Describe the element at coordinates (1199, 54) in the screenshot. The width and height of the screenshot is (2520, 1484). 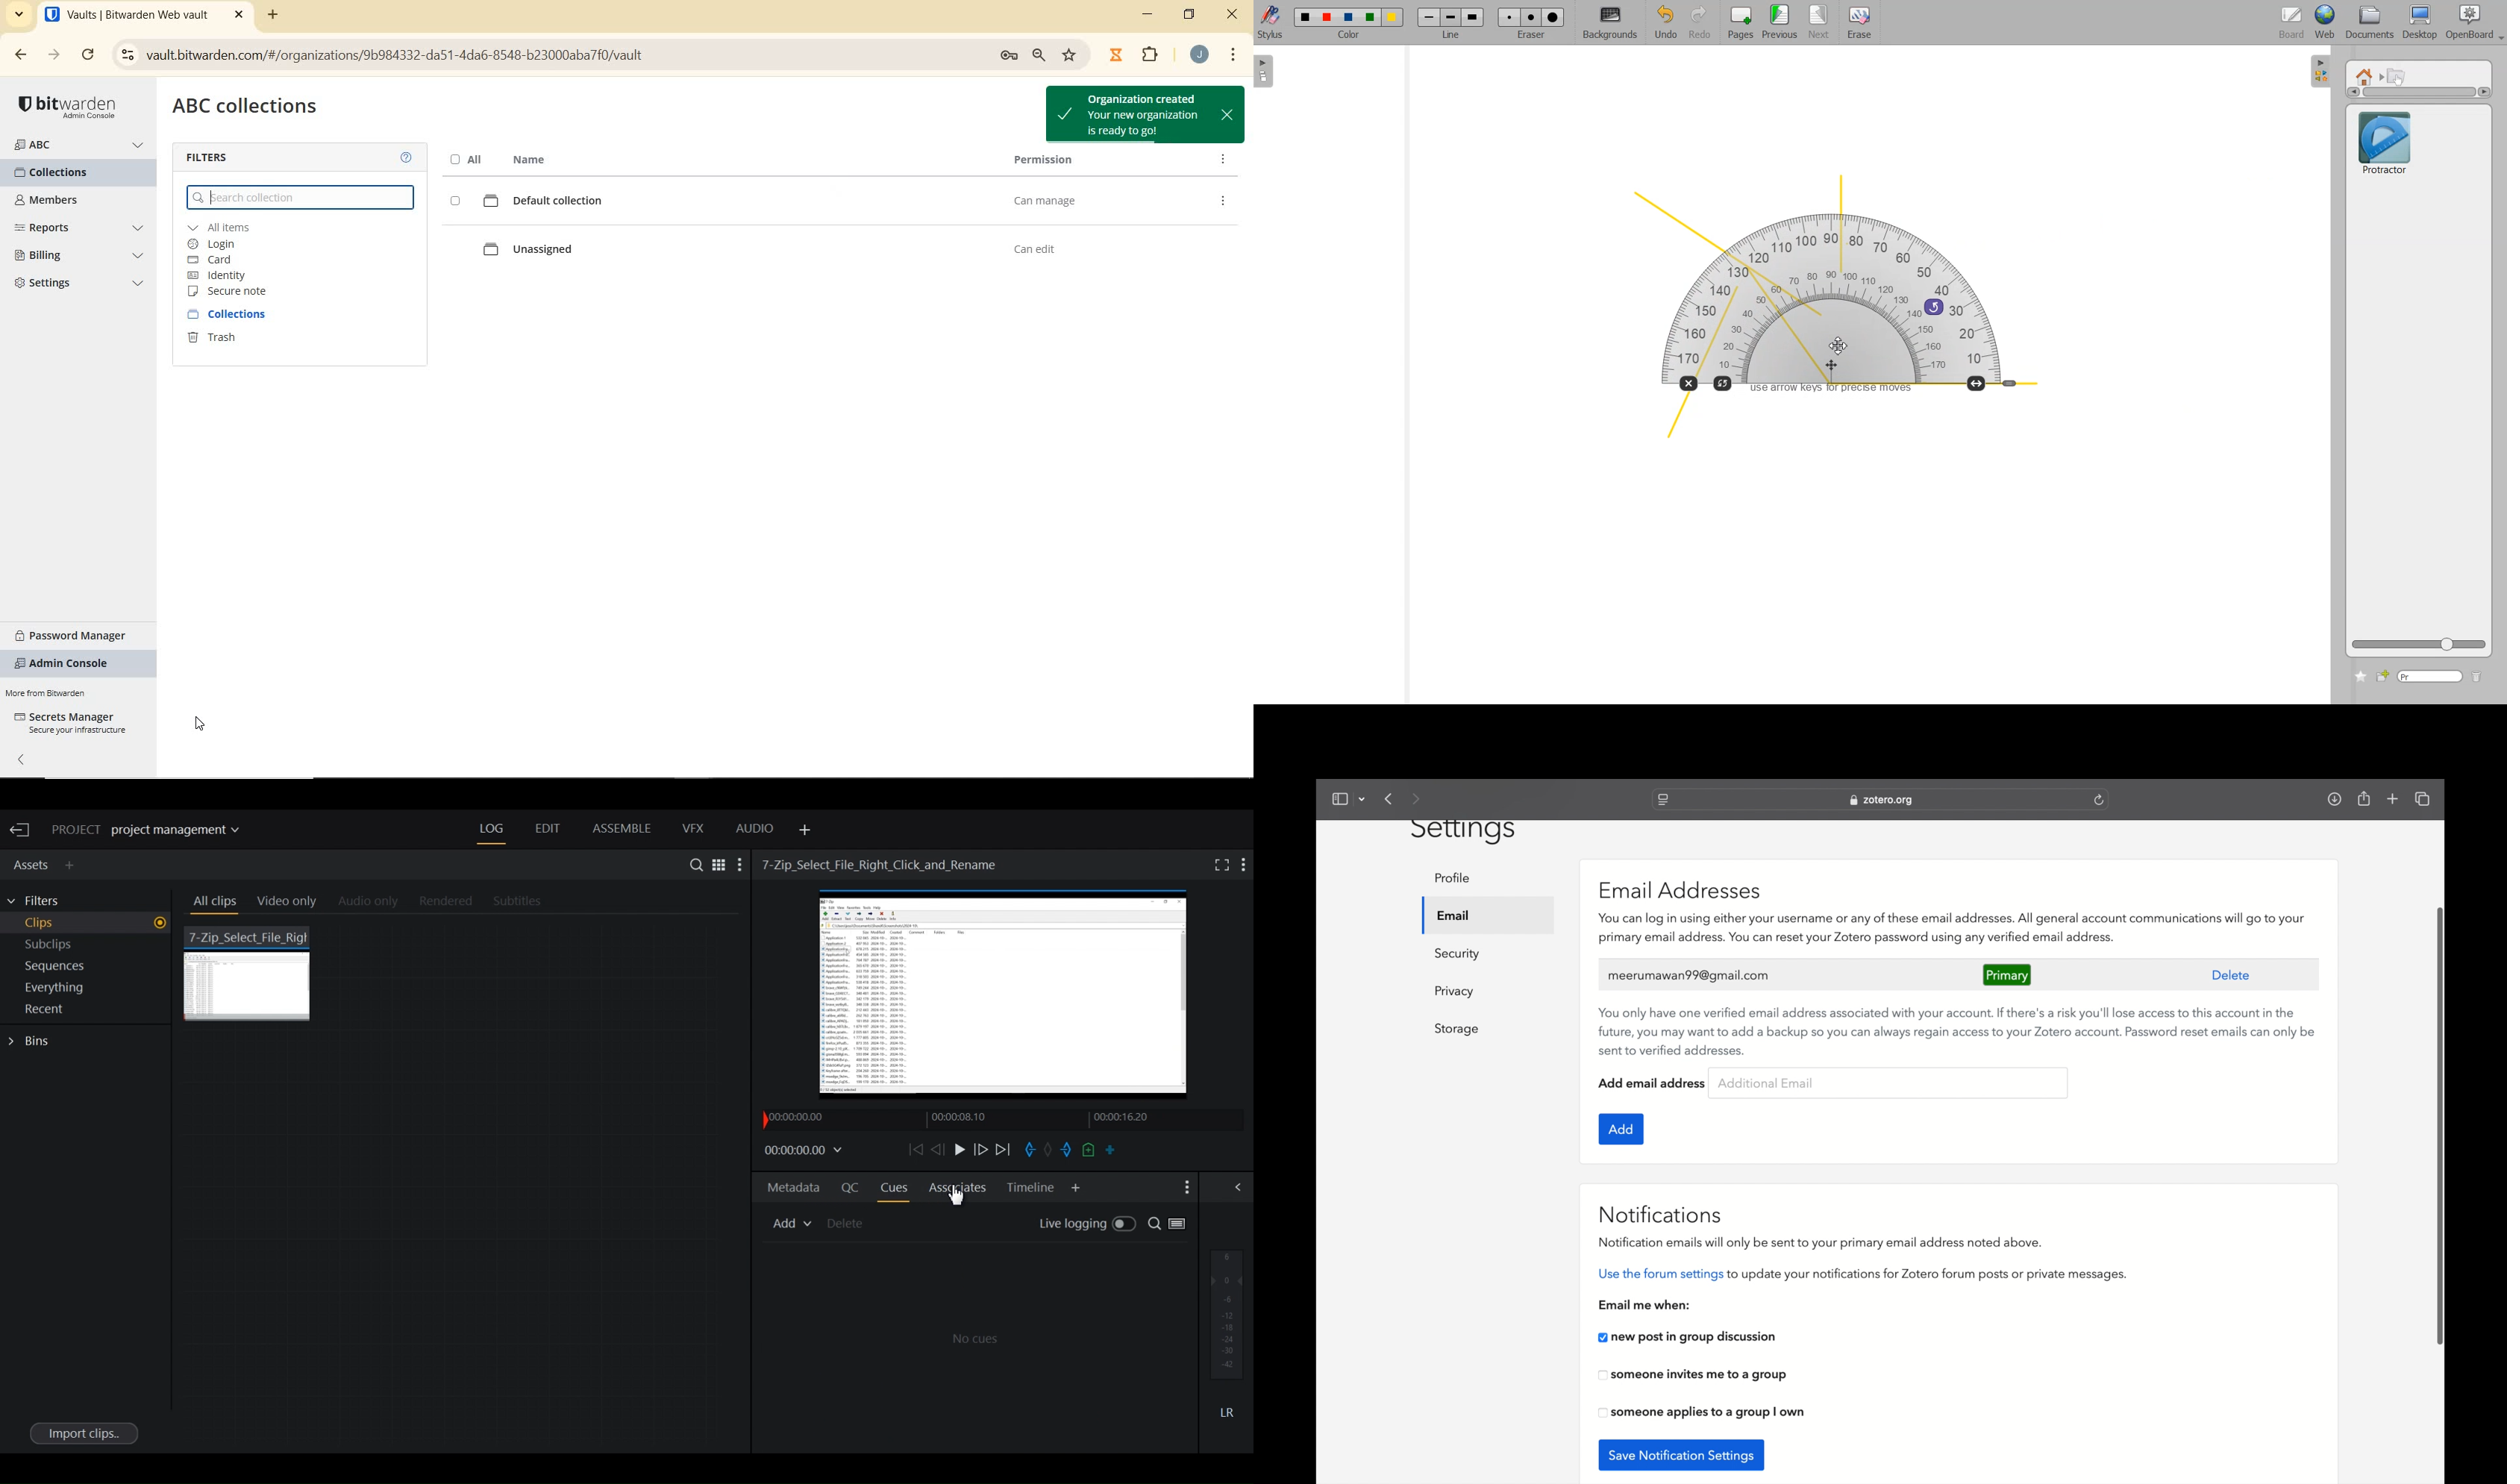
I see `account name` at that location.